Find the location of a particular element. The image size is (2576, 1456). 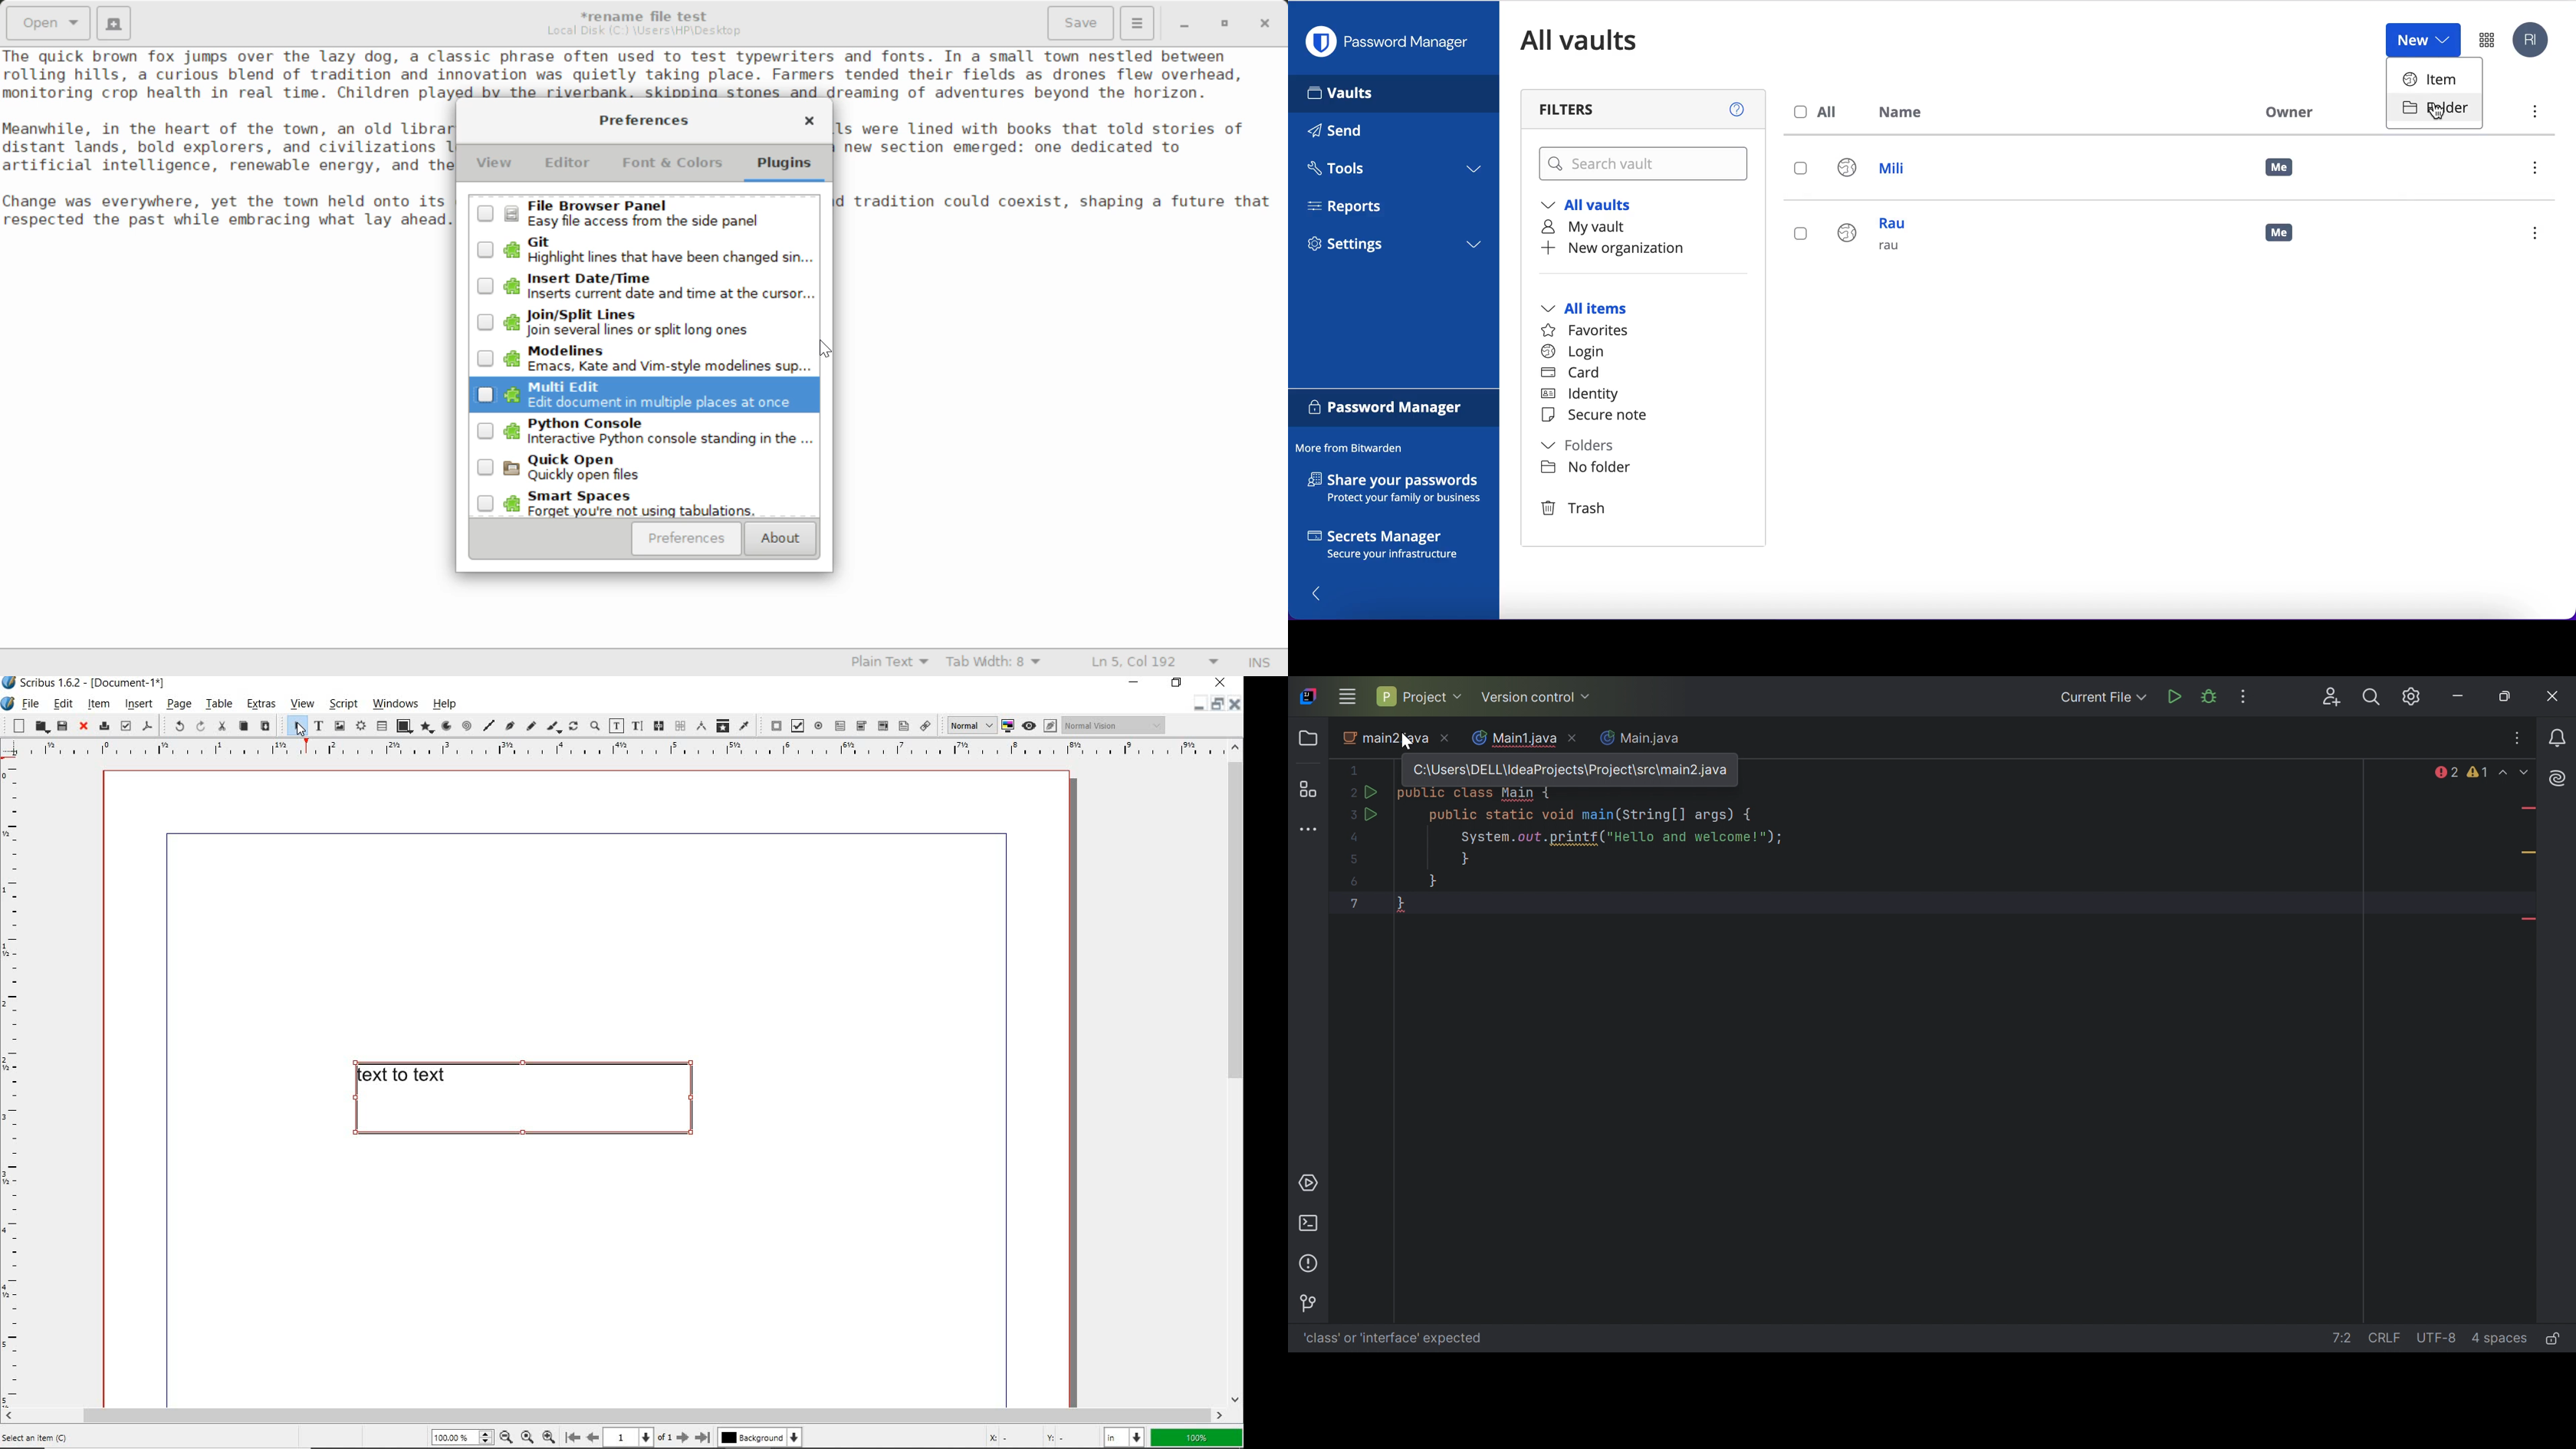

render frame is located at coordinates (360, 727).